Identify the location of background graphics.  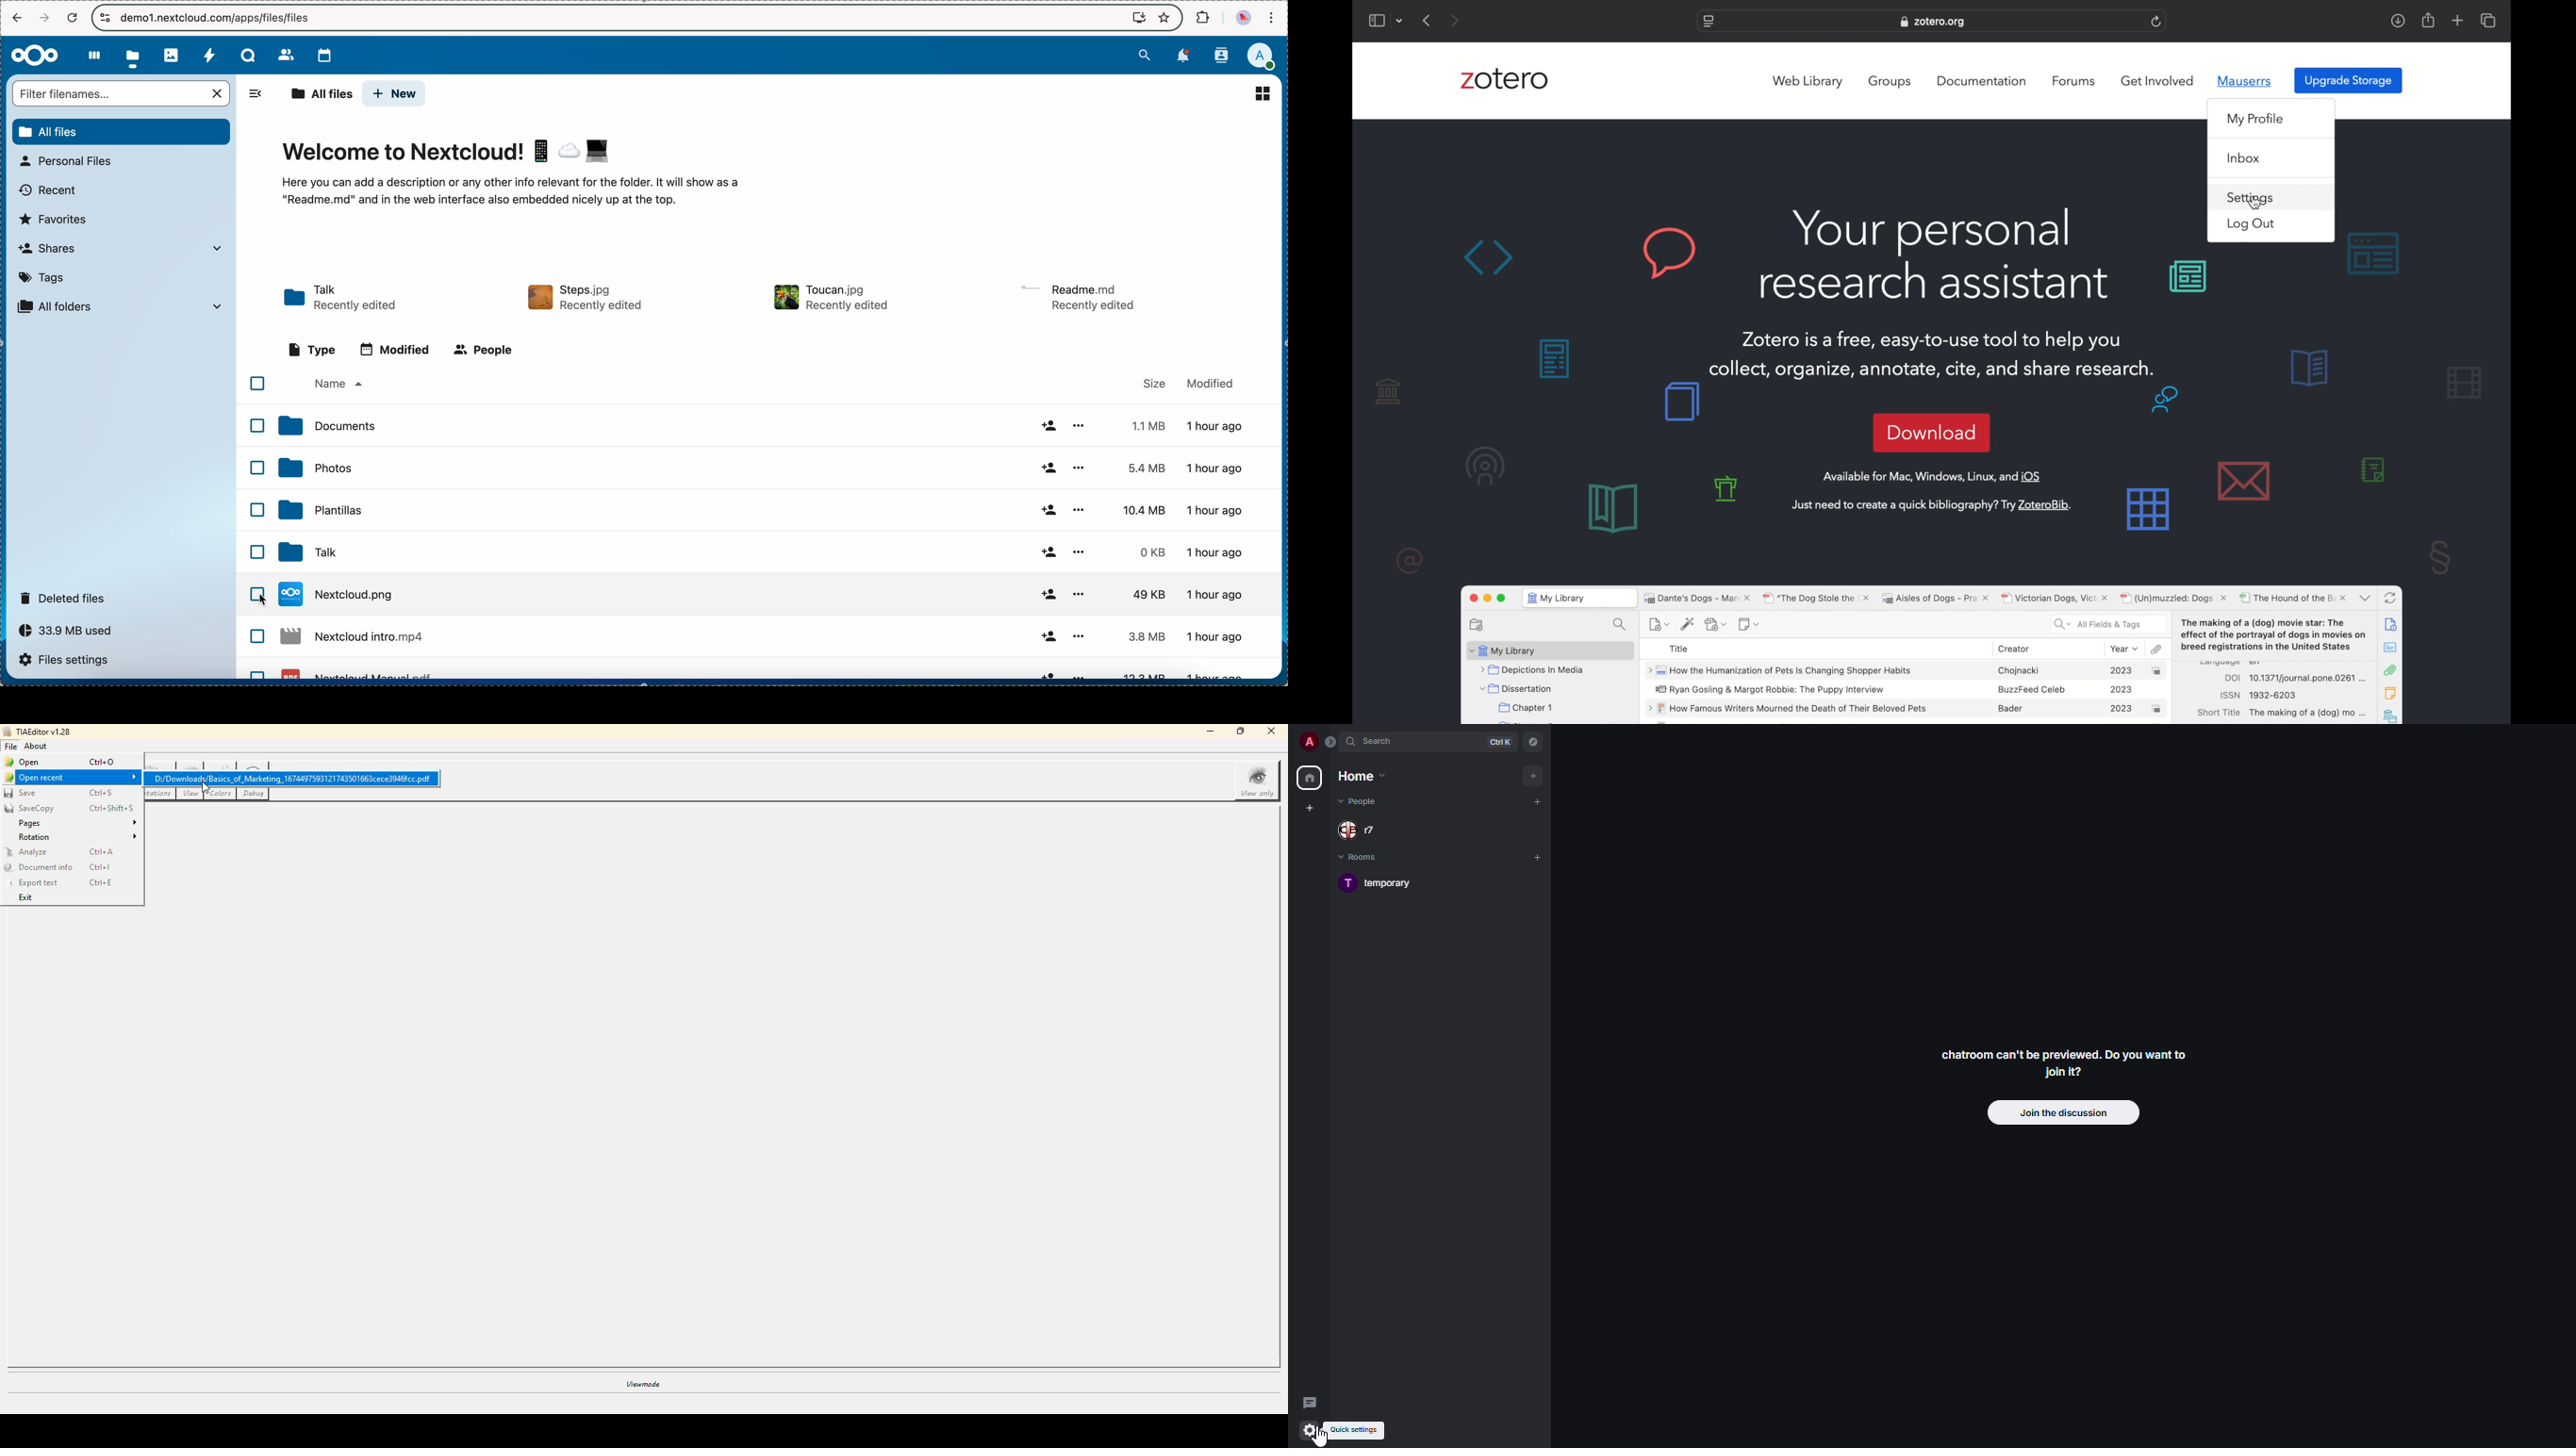
(2197, 459).